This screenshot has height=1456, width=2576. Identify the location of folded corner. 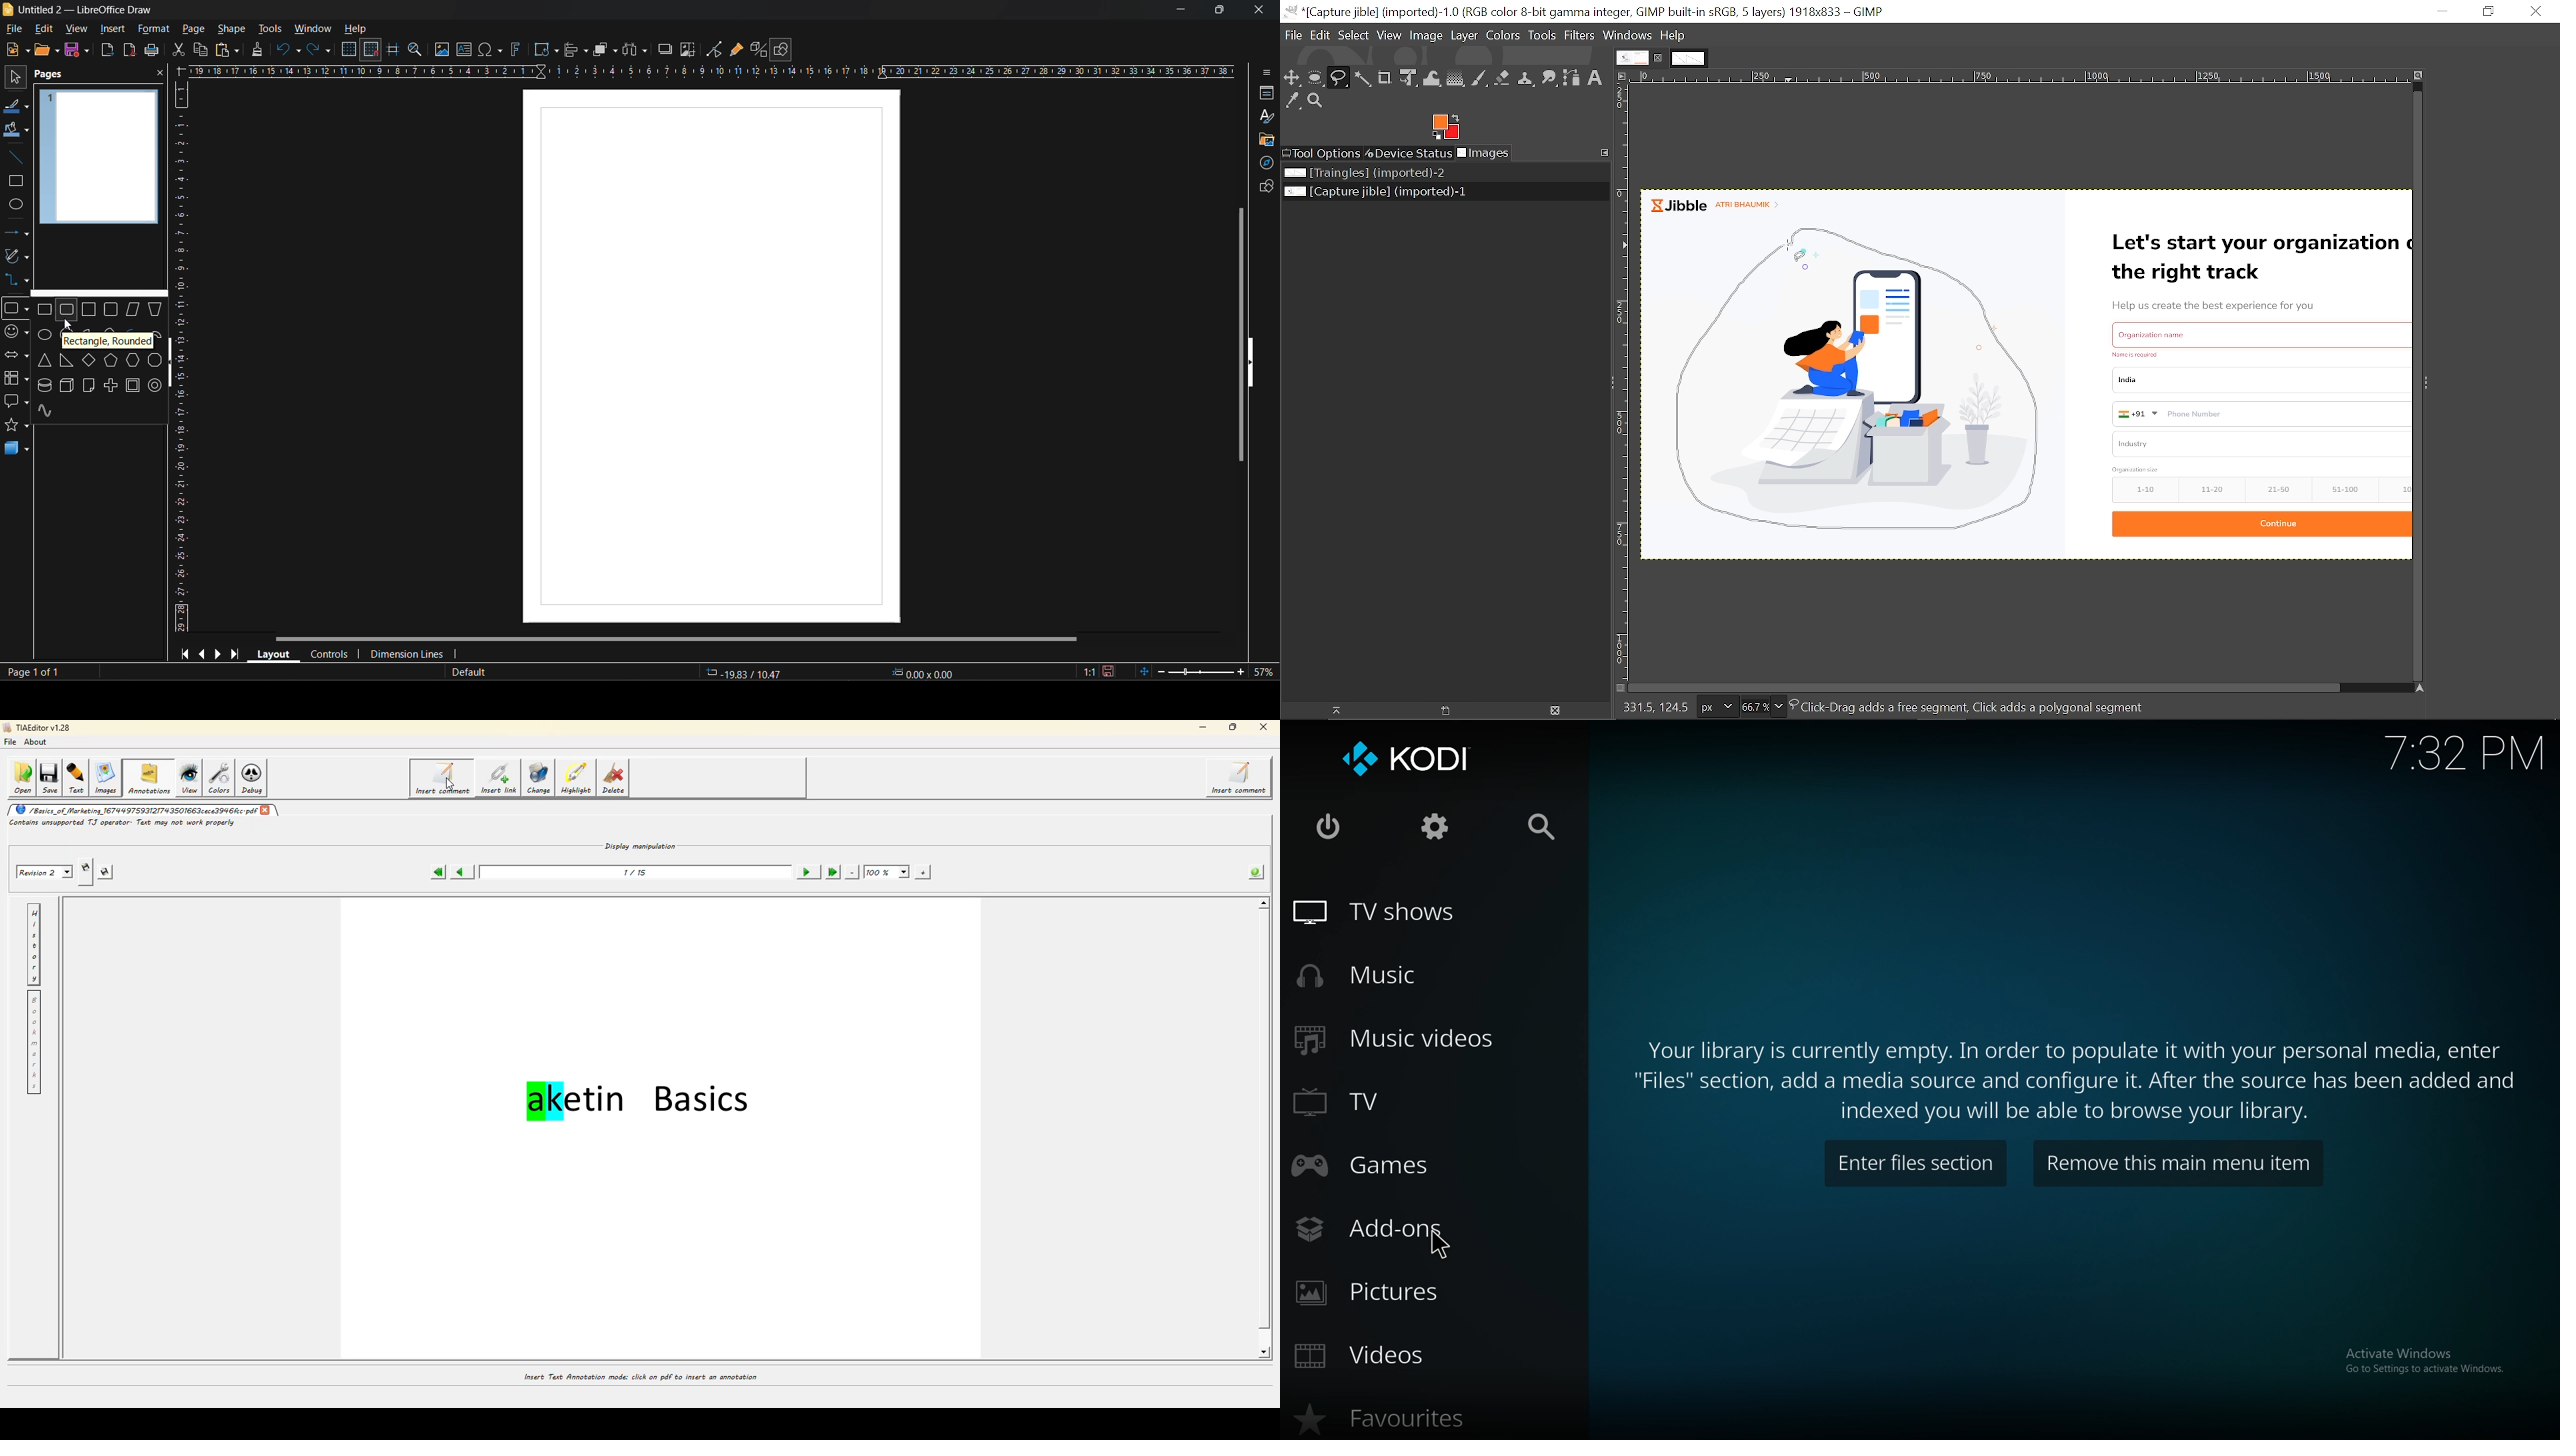
(89, 387).